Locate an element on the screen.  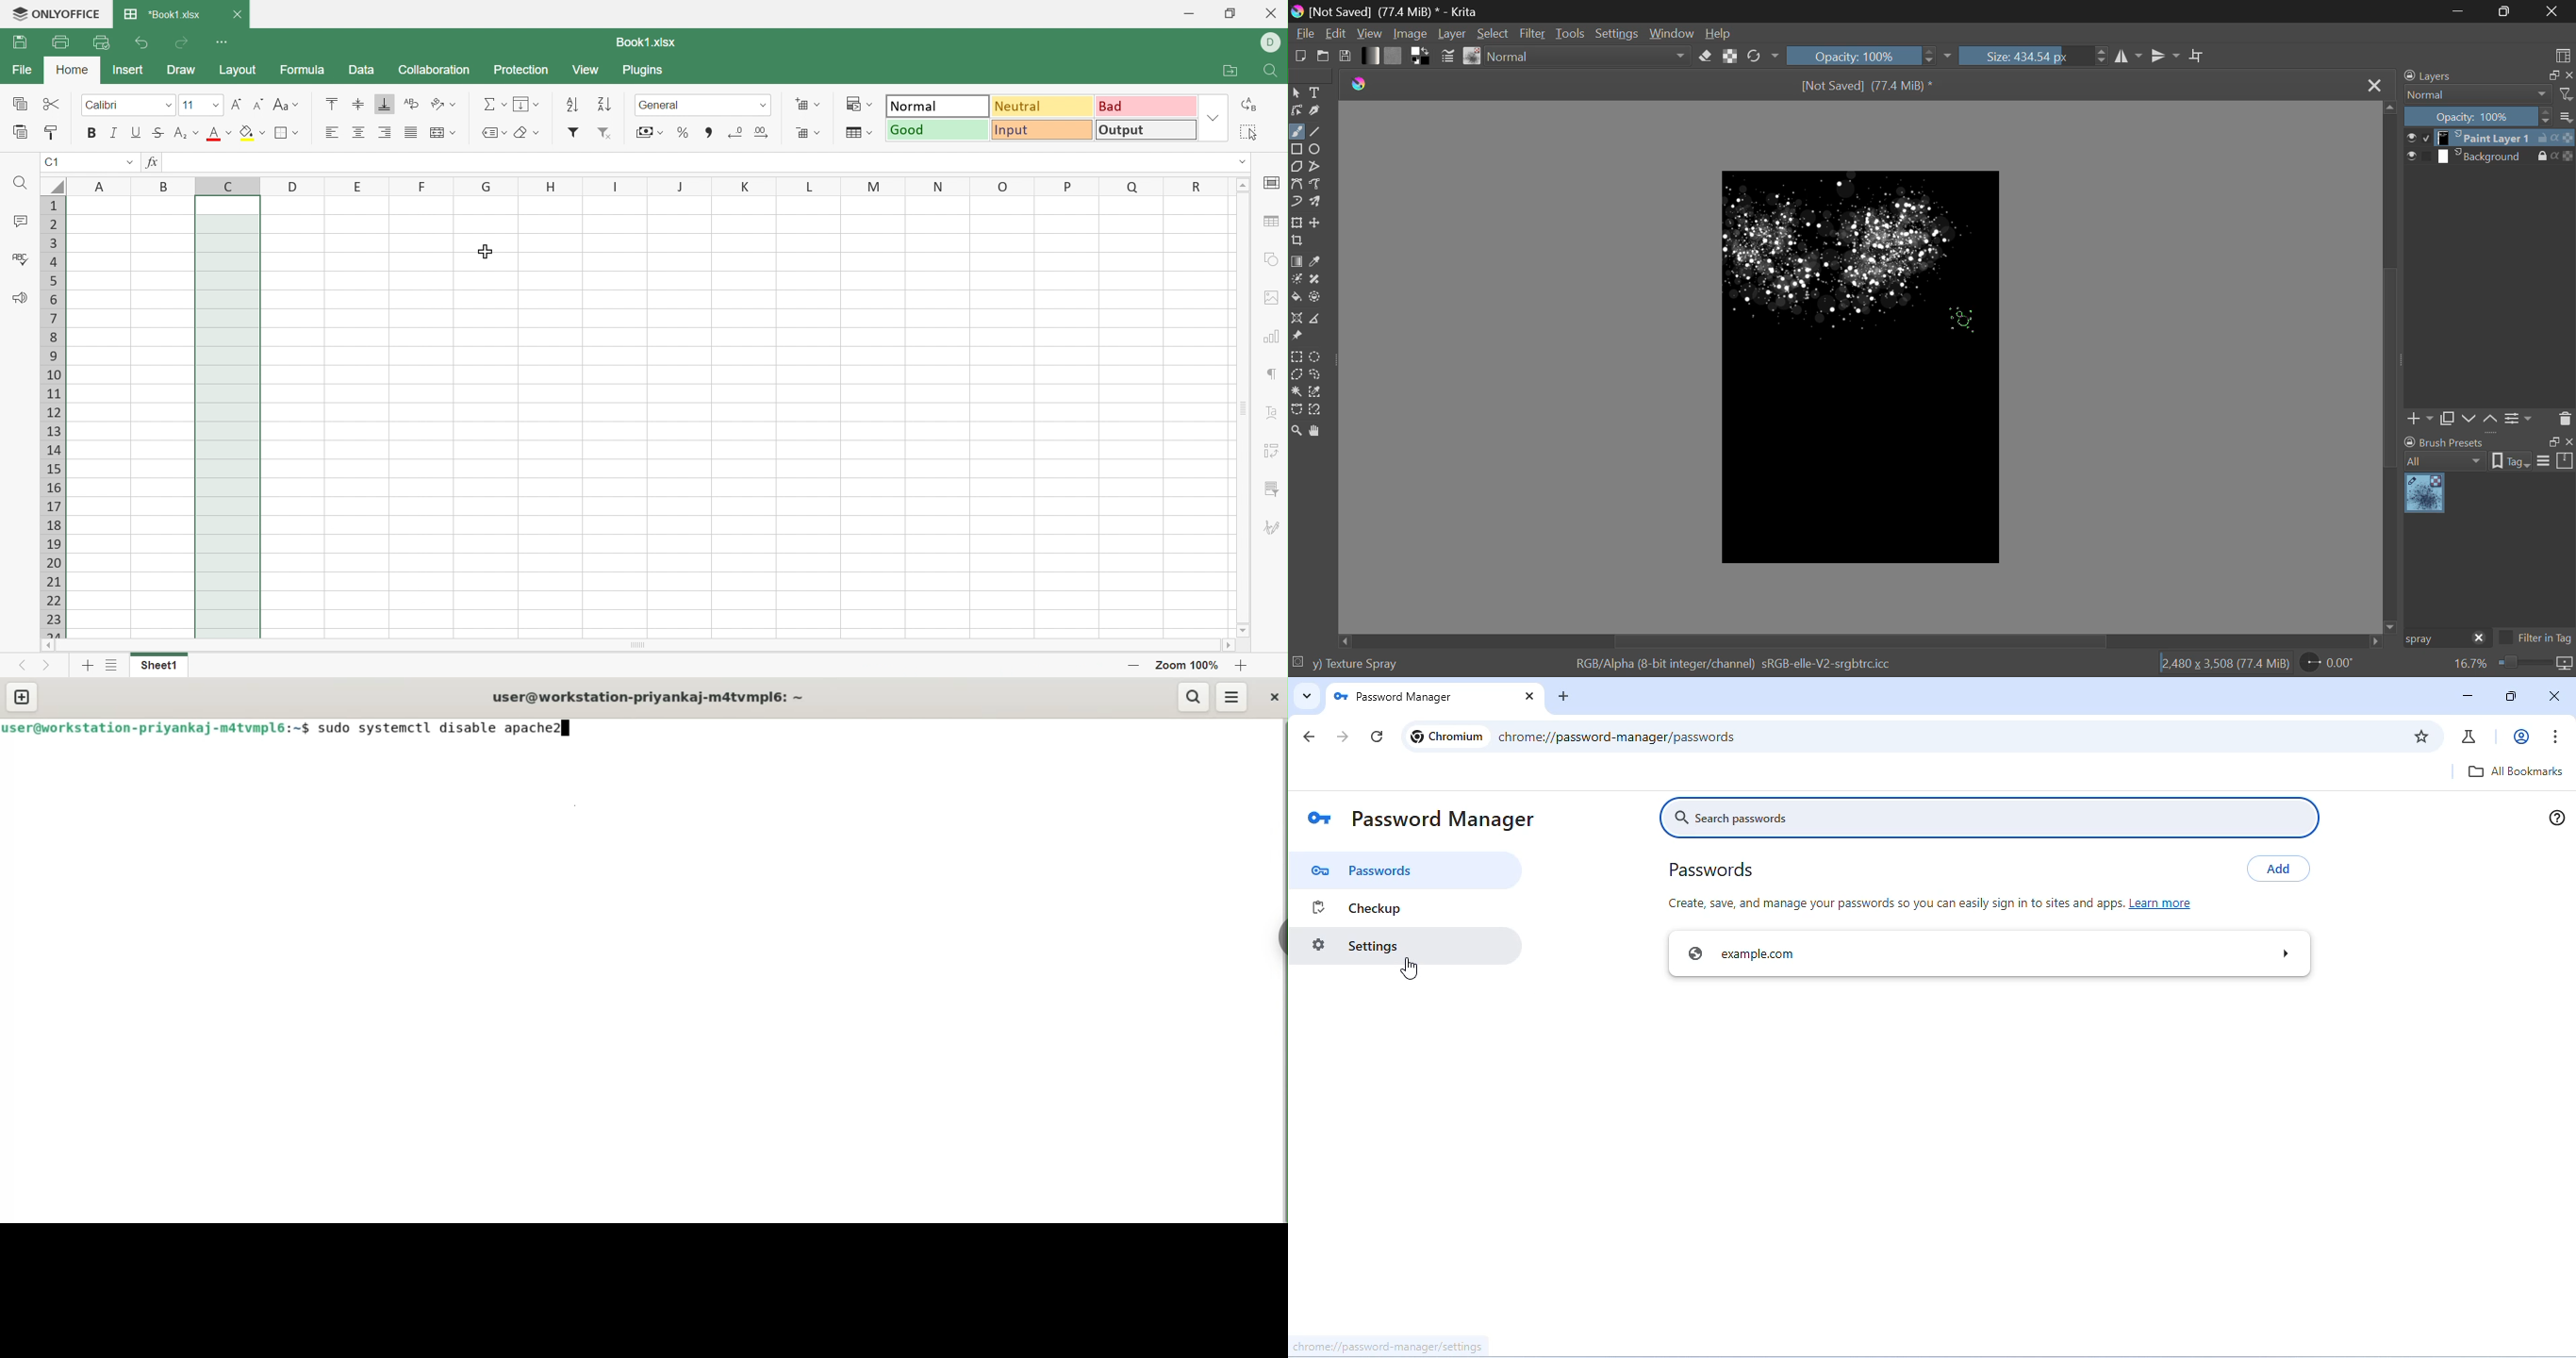
Polyline is located at coordinates (1316, 167).